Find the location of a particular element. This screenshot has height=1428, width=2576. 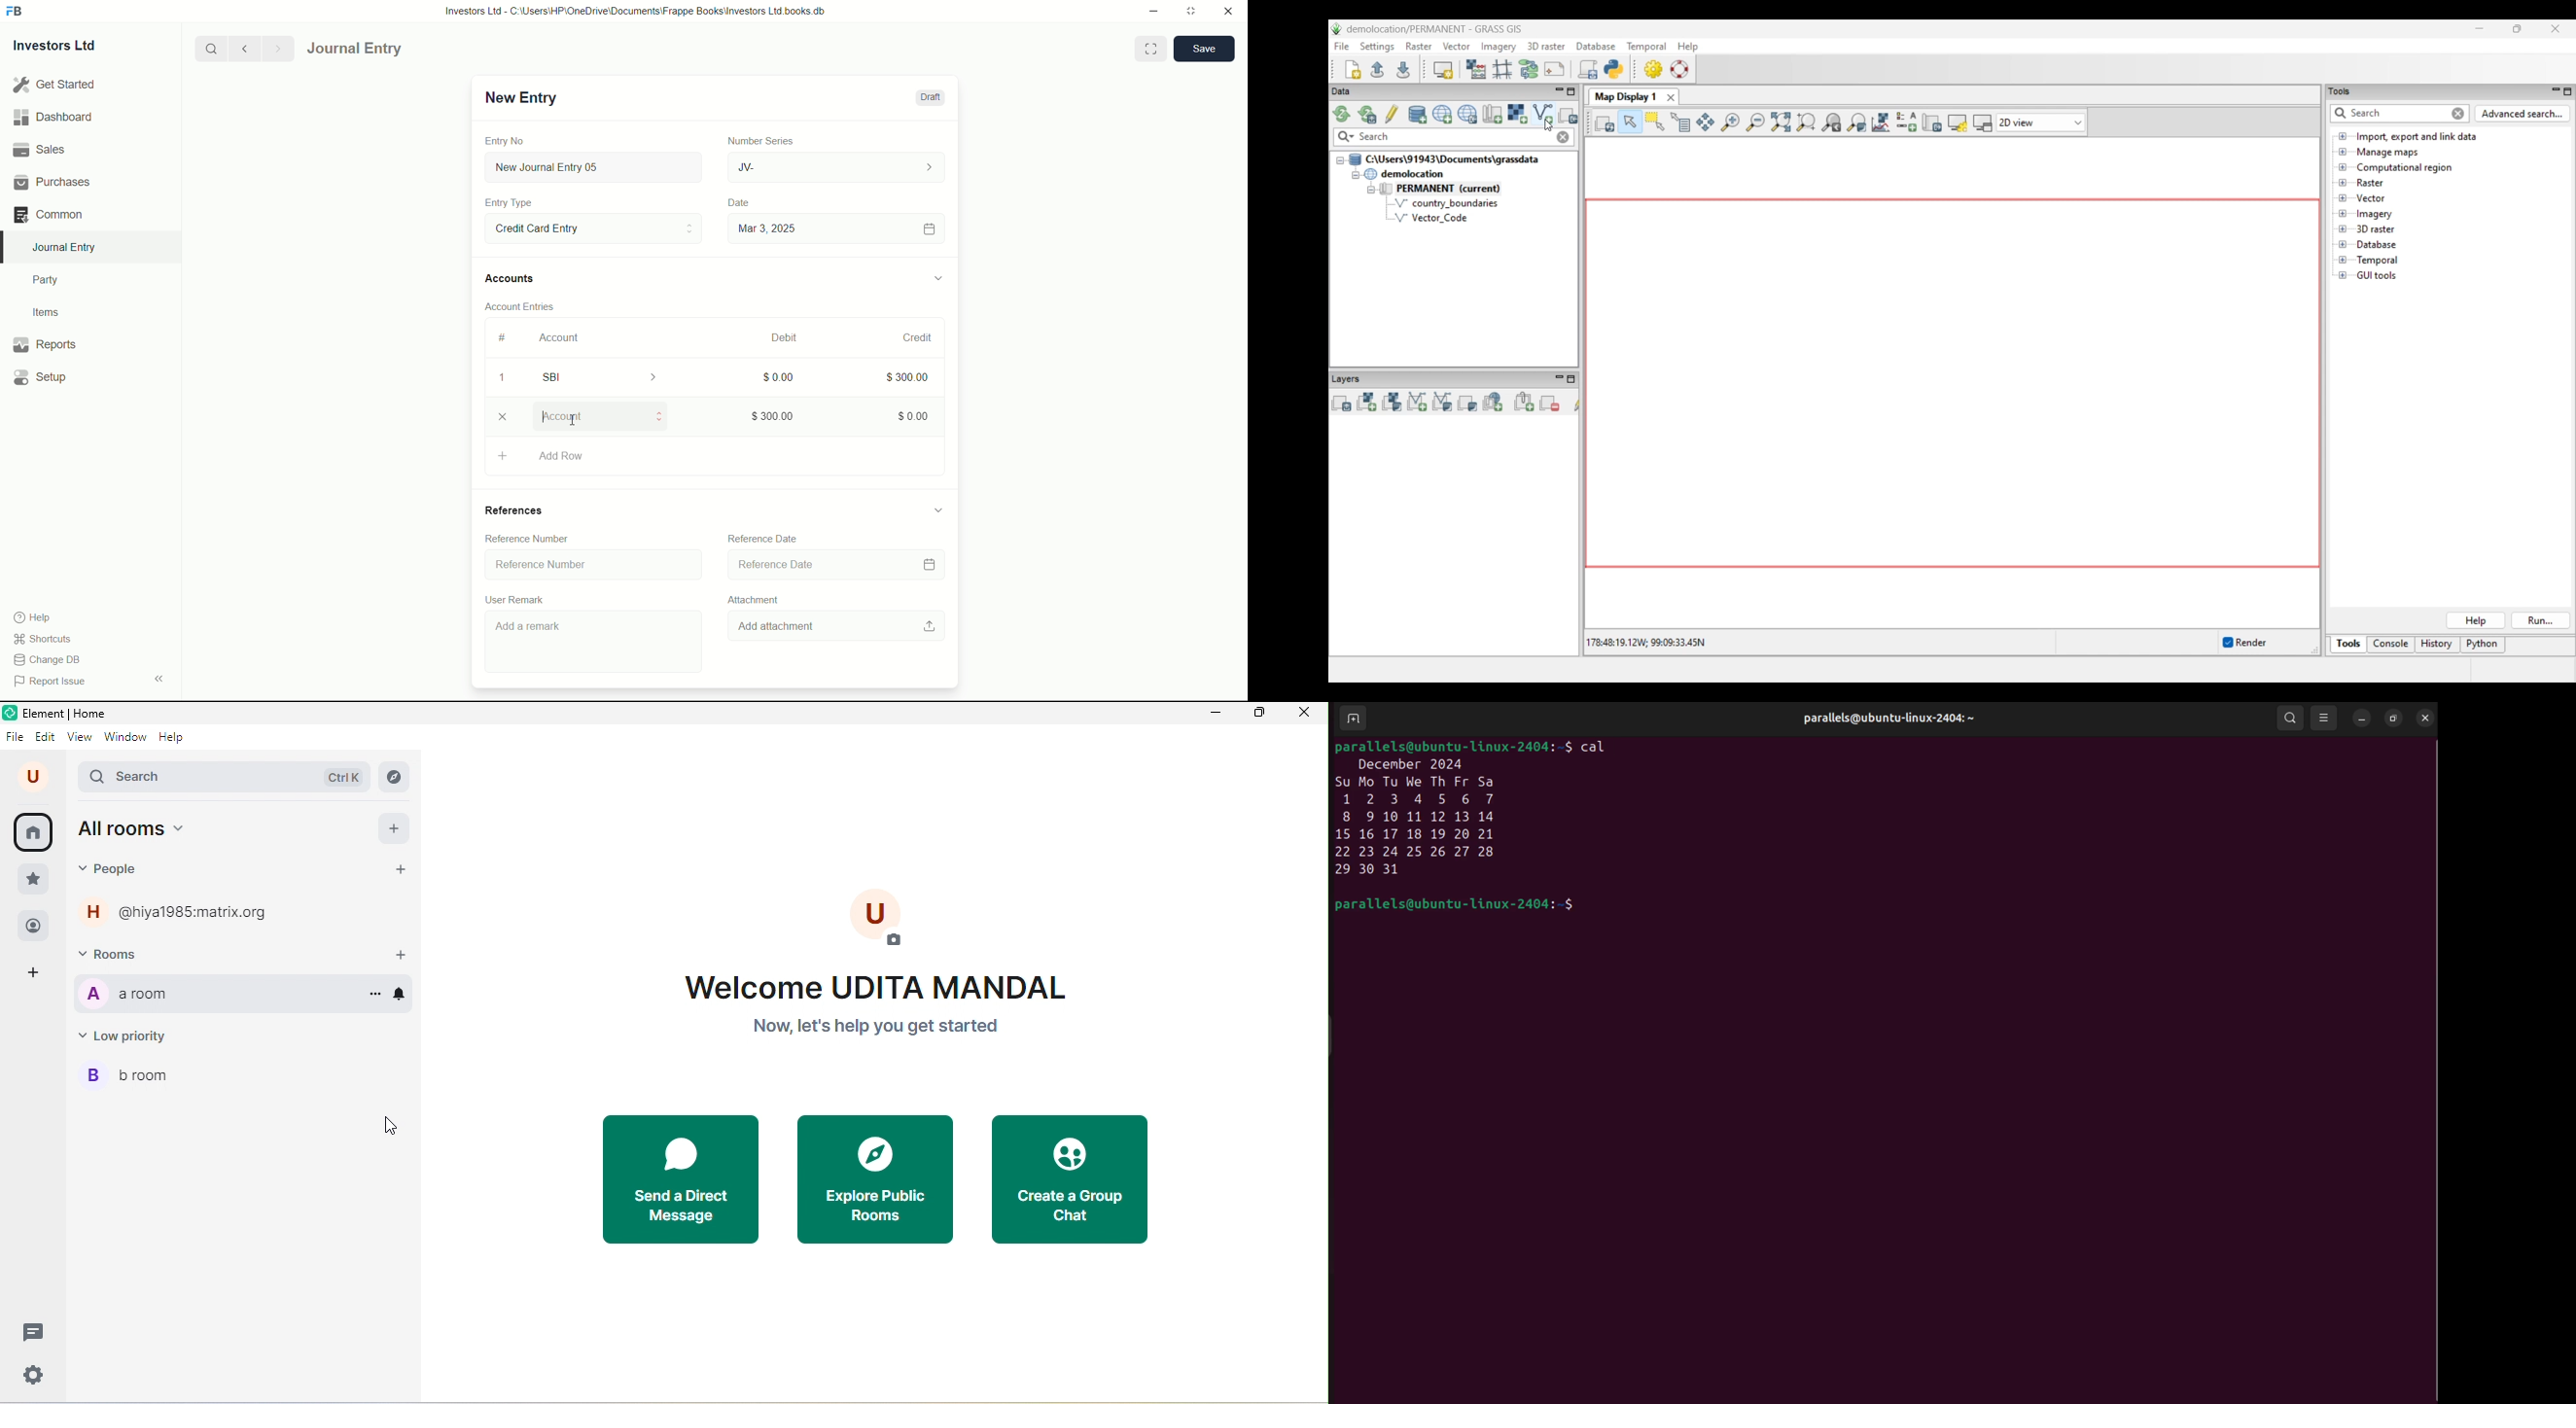

Reference Date is located at coordinates (763, 537).